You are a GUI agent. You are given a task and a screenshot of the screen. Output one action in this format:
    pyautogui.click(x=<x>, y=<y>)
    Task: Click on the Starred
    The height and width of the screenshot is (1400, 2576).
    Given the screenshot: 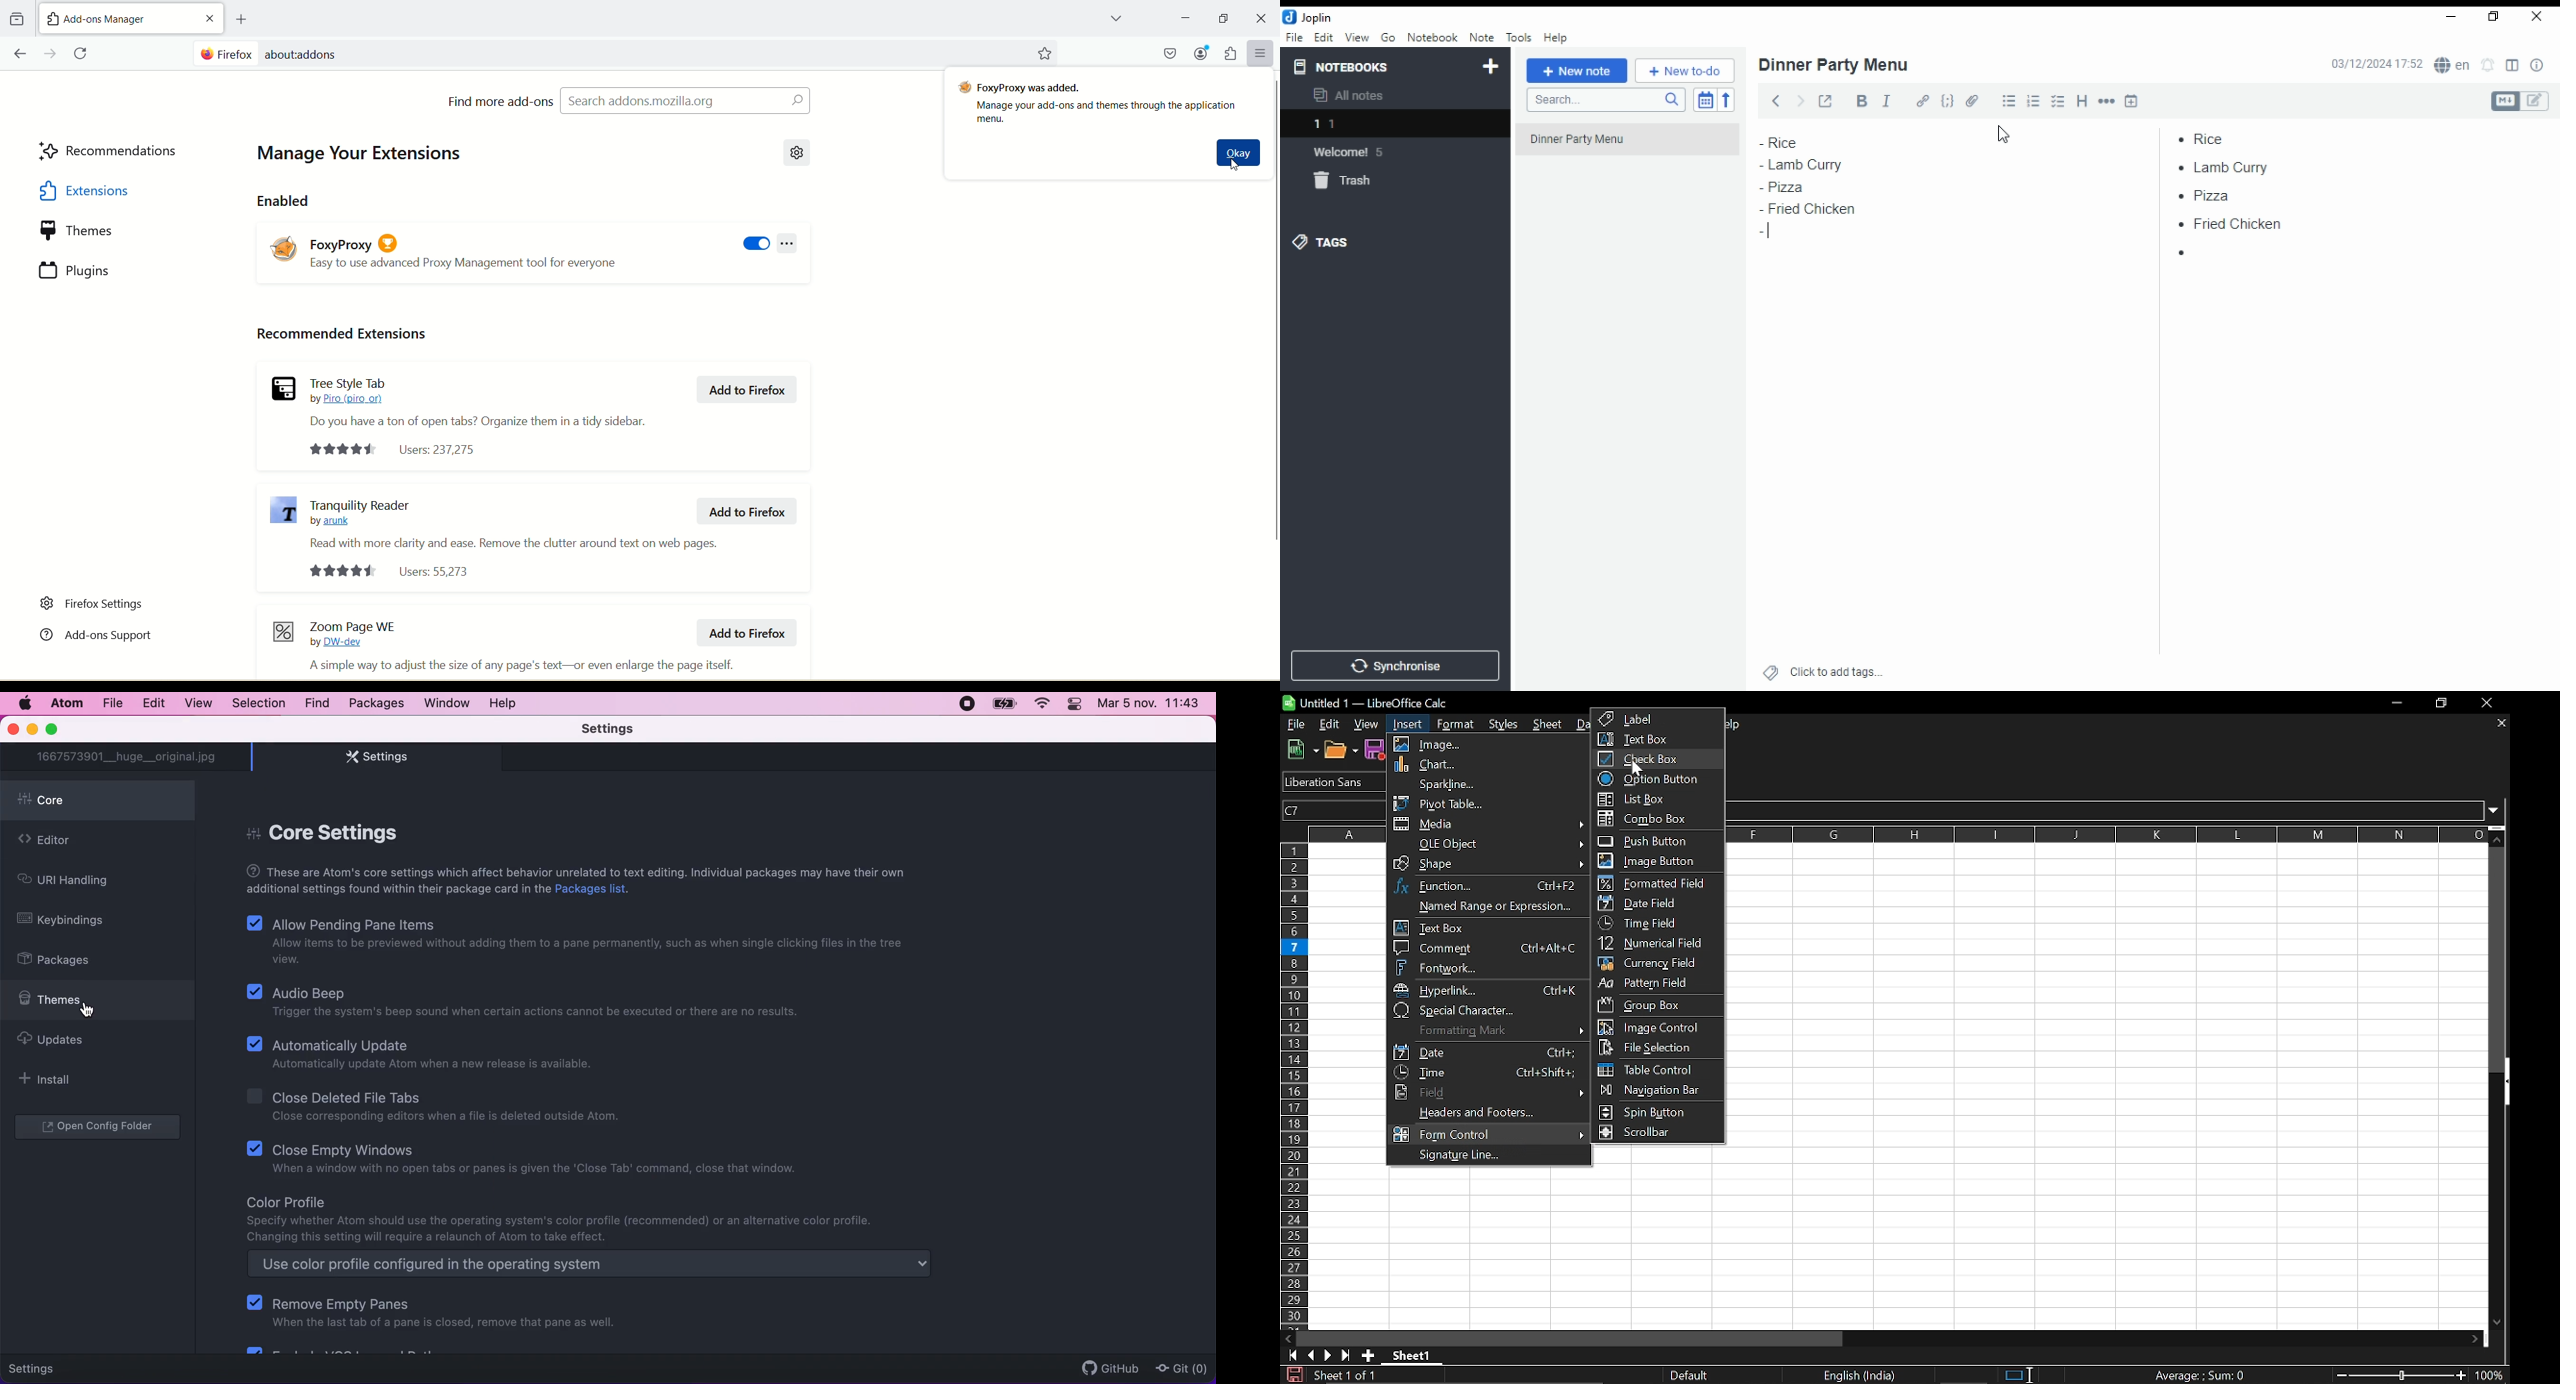 What is the action you would take?
    pyautogui.click(x=1044, y=54)
    